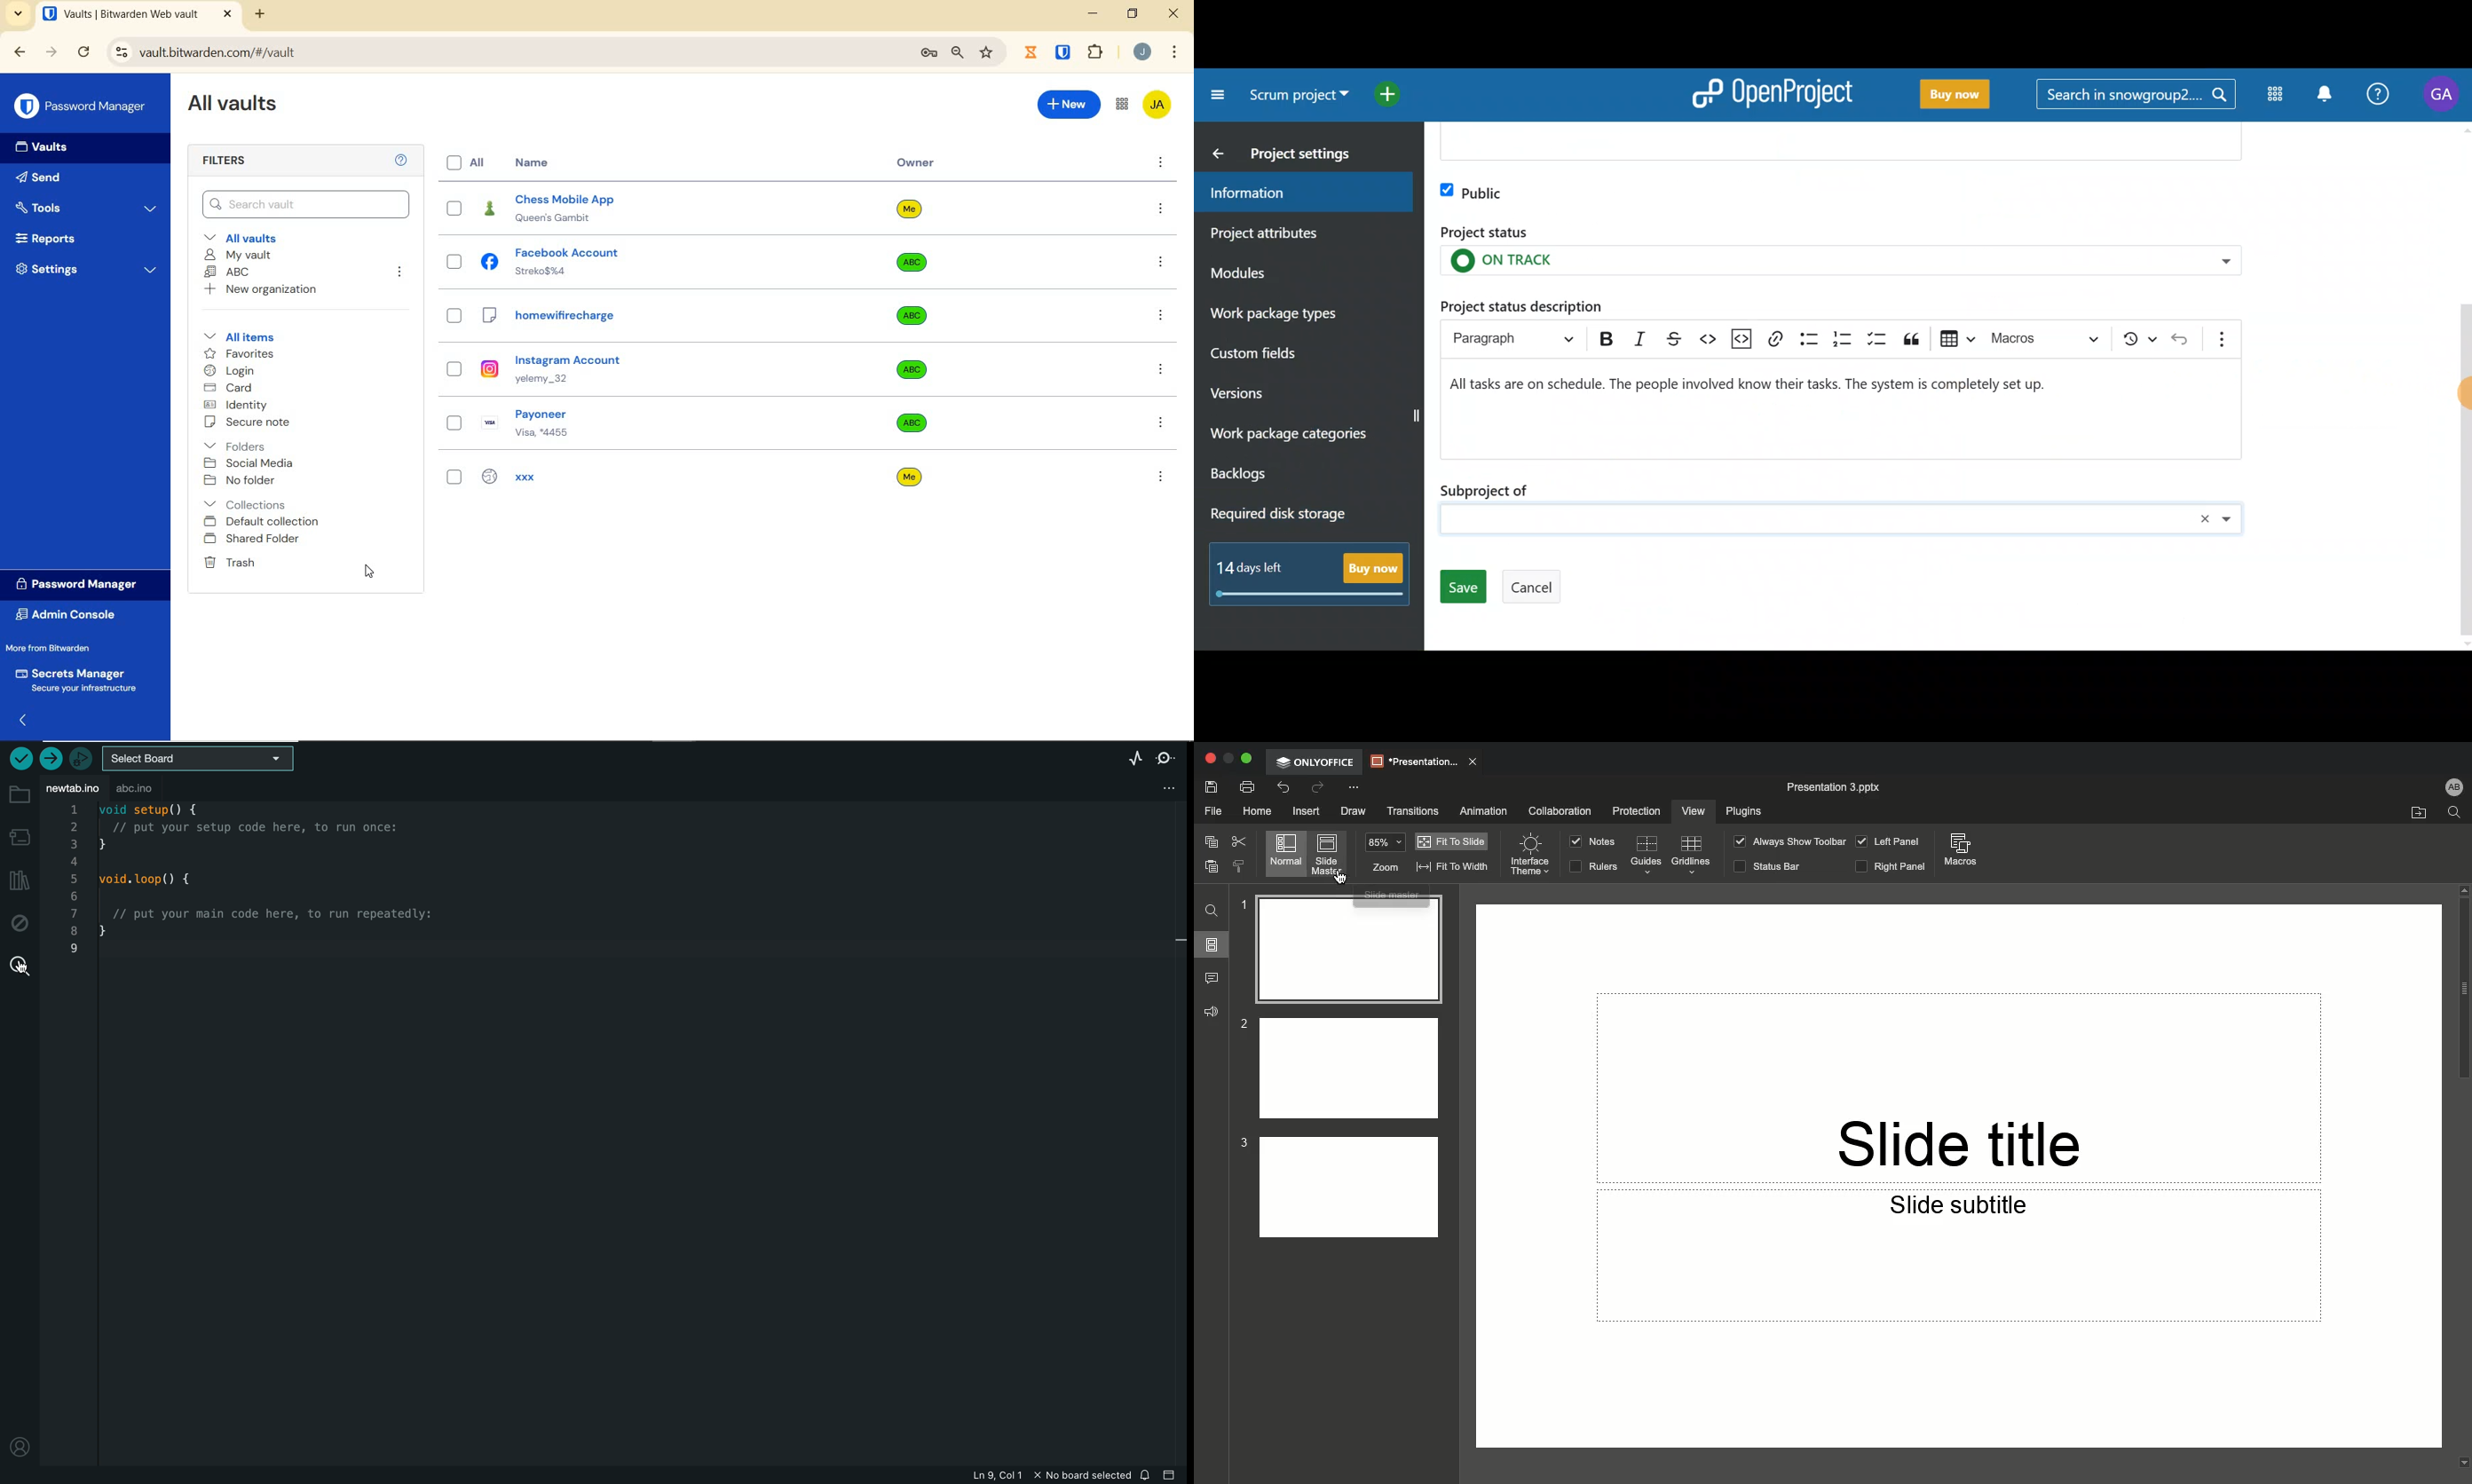  What do you see at coordinates (906, 345) in the screenshot?
I see `Owner Name` at bounding box center [906, 345].